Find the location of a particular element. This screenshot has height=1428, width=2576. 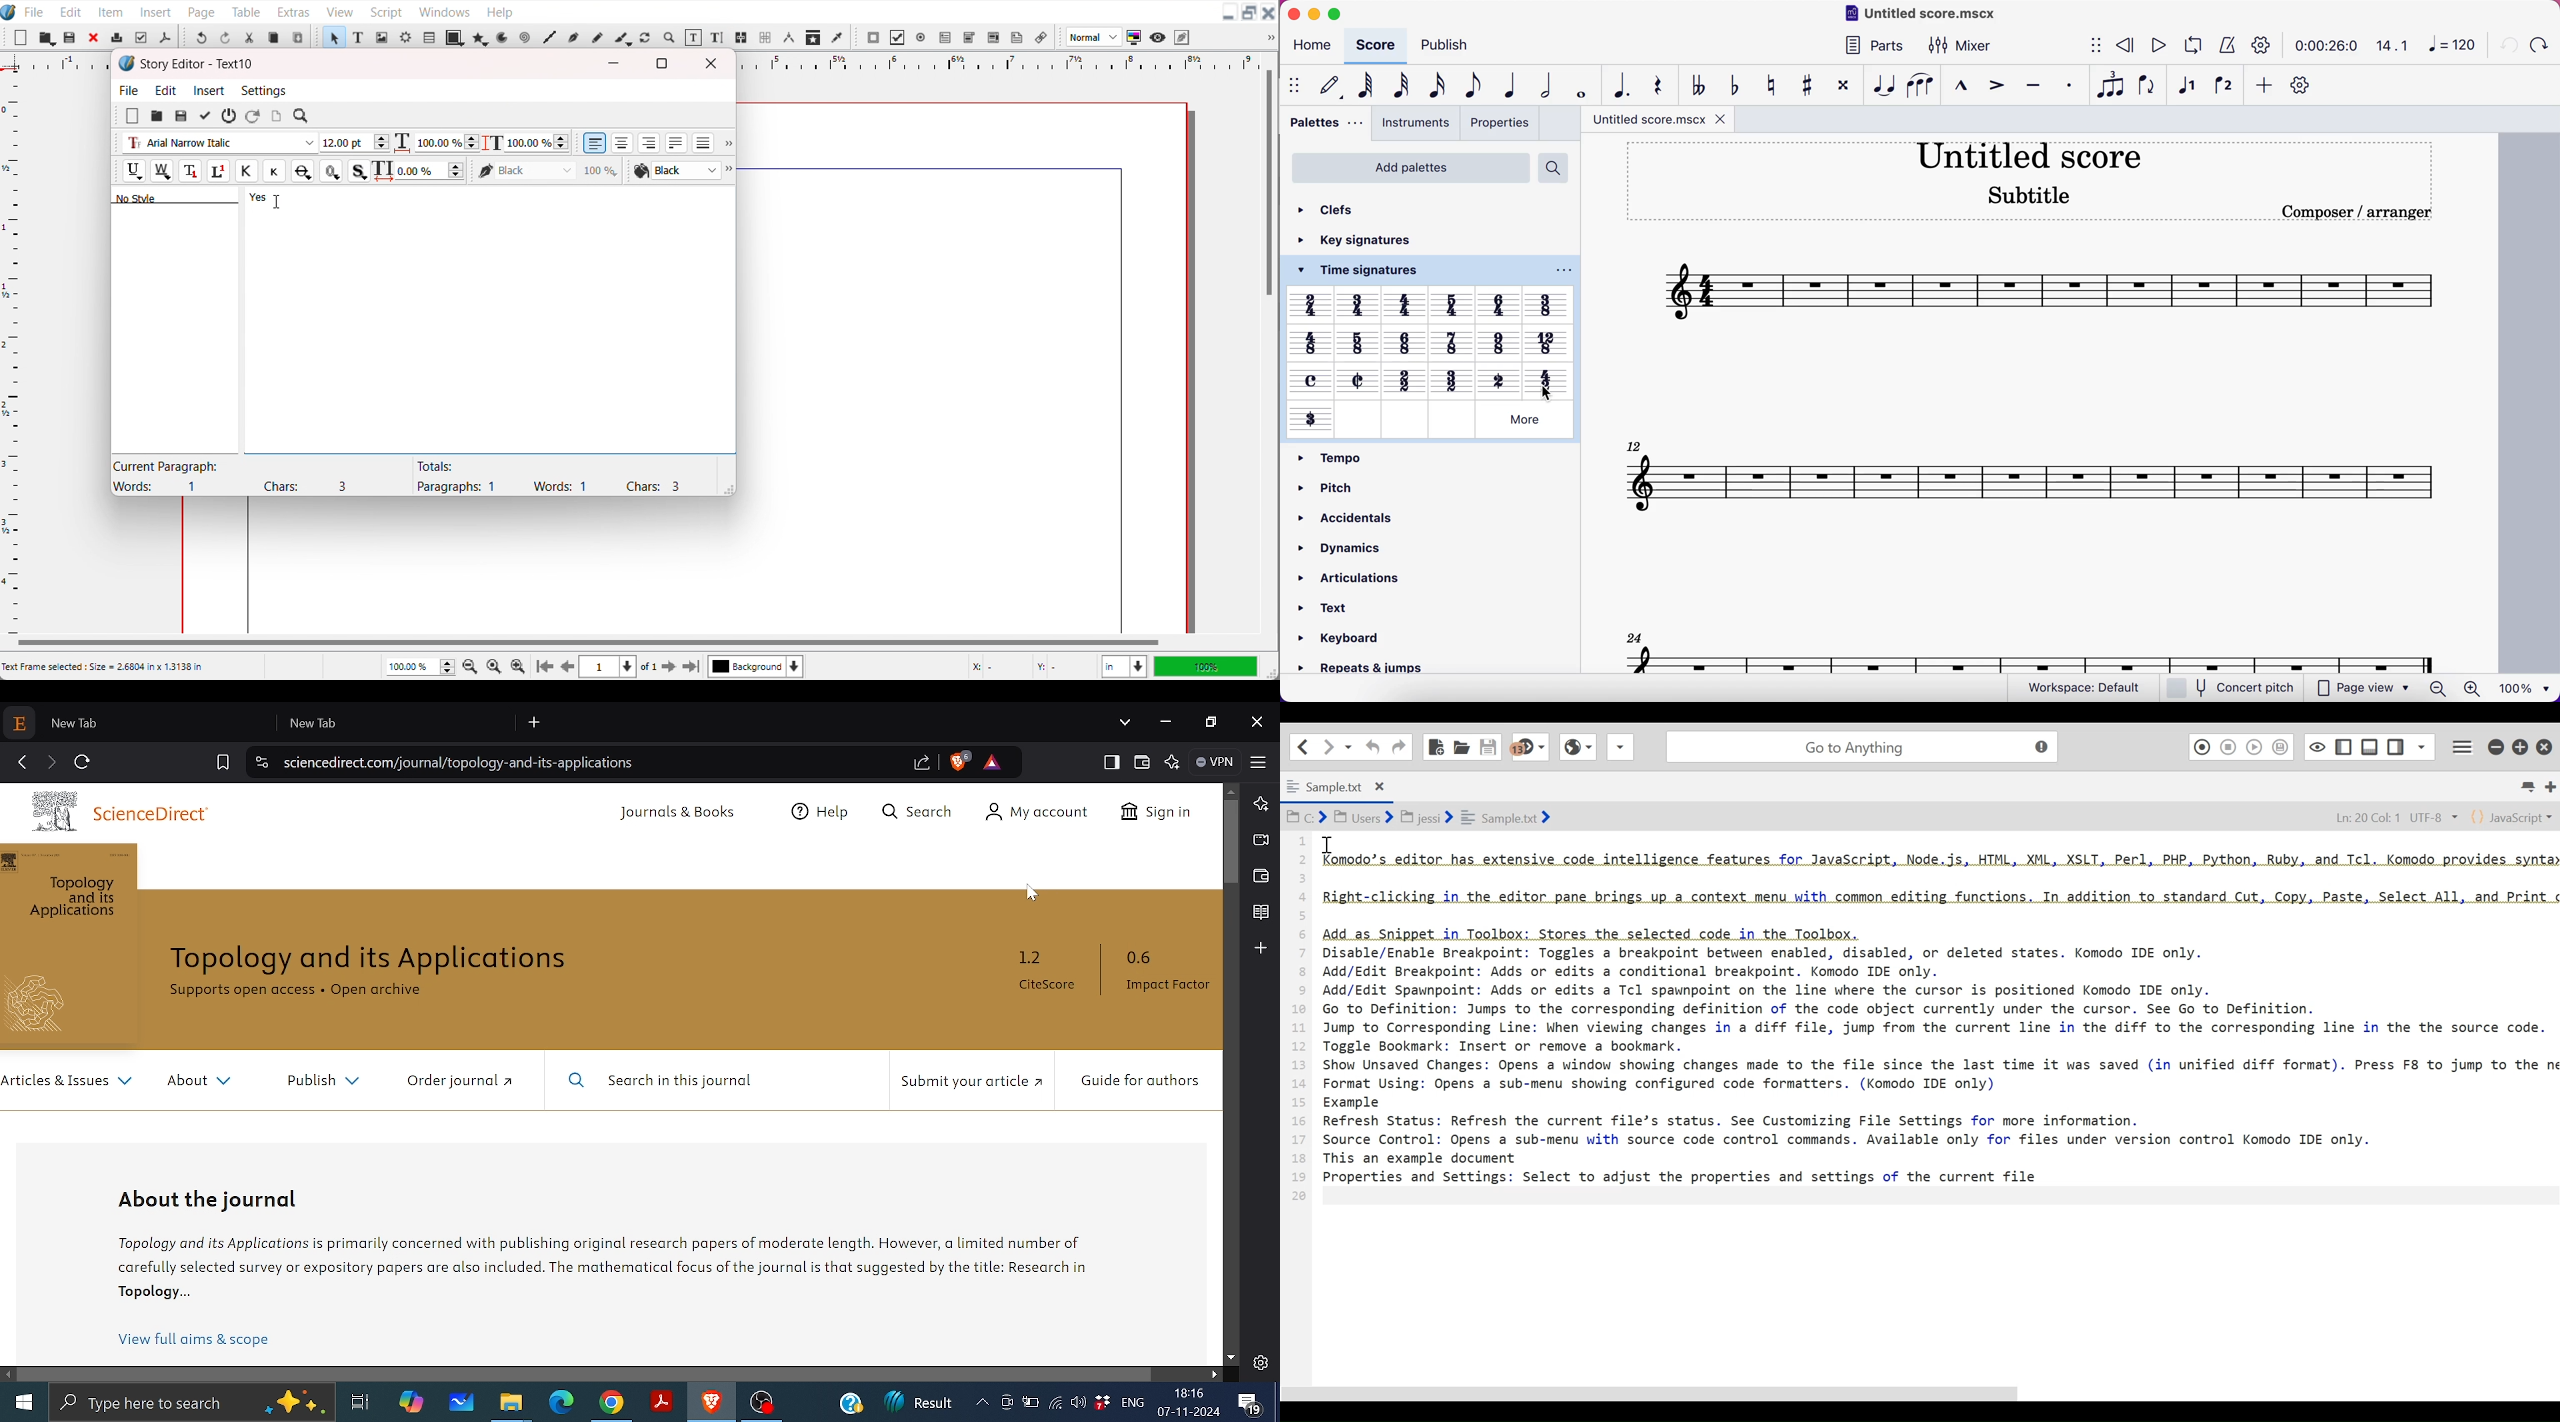

Brave rewards is located at coordinates (992, 762).